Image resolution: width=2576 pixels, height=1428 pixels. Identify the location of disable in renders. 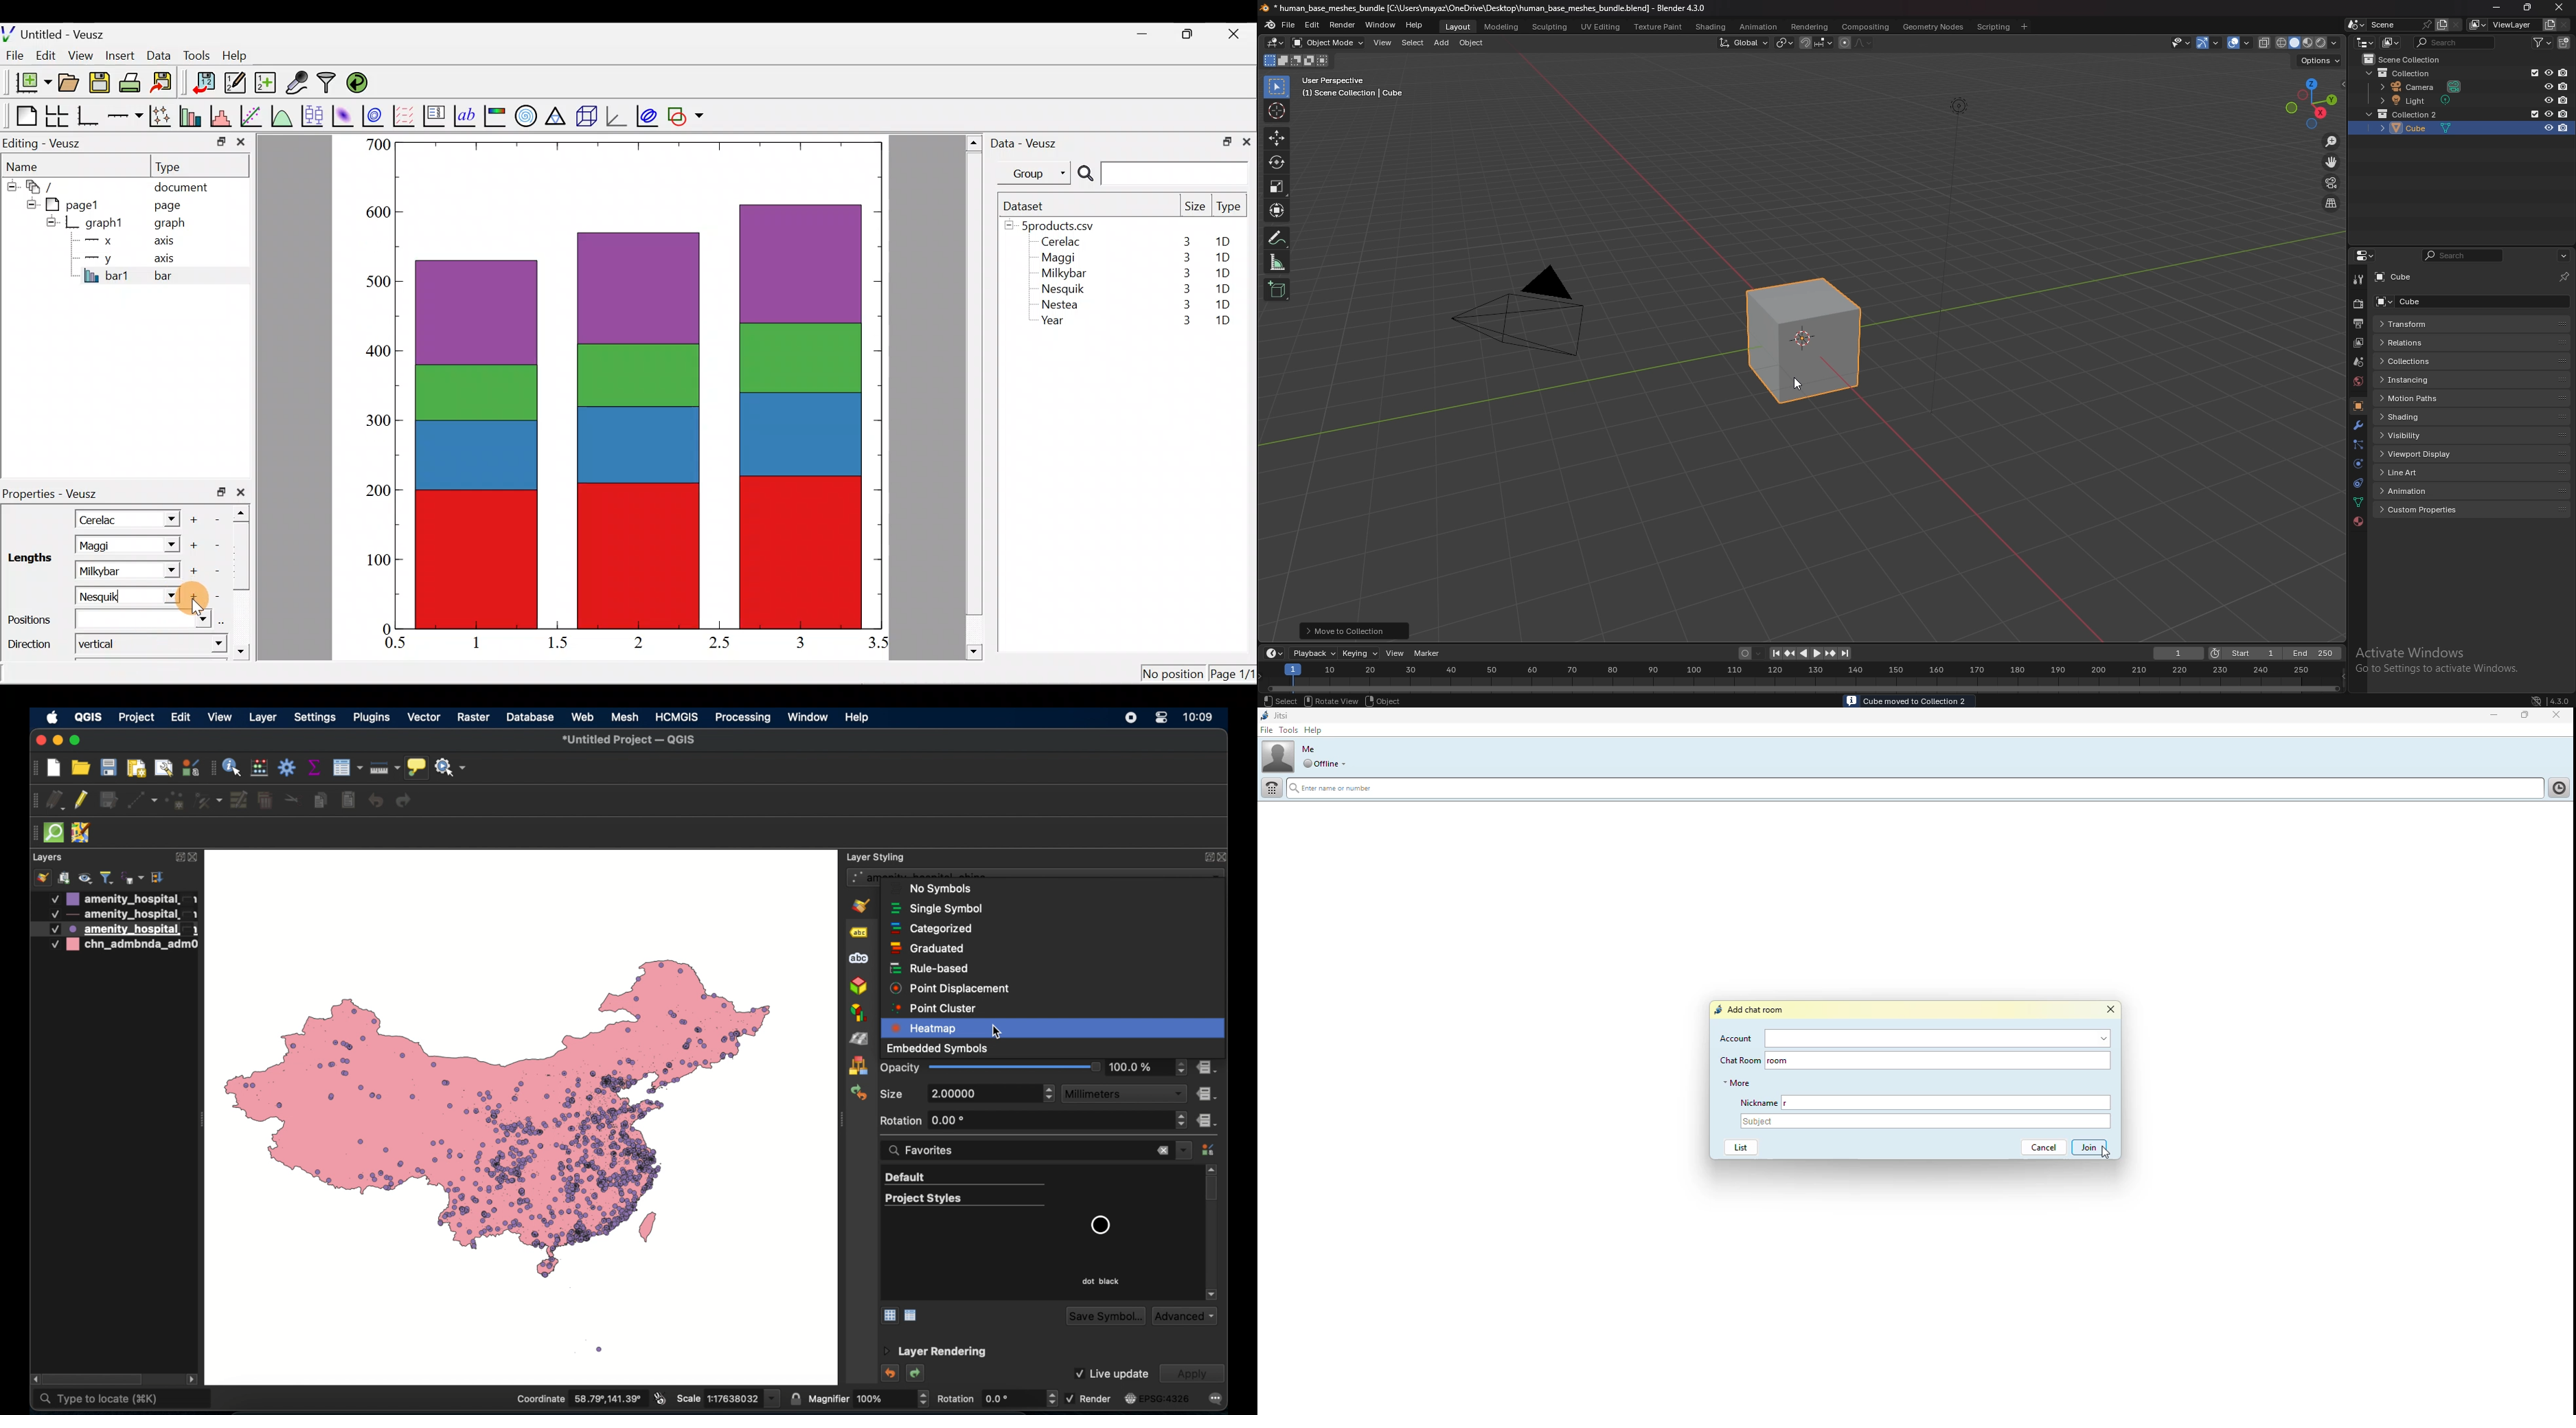
(2564, 128).